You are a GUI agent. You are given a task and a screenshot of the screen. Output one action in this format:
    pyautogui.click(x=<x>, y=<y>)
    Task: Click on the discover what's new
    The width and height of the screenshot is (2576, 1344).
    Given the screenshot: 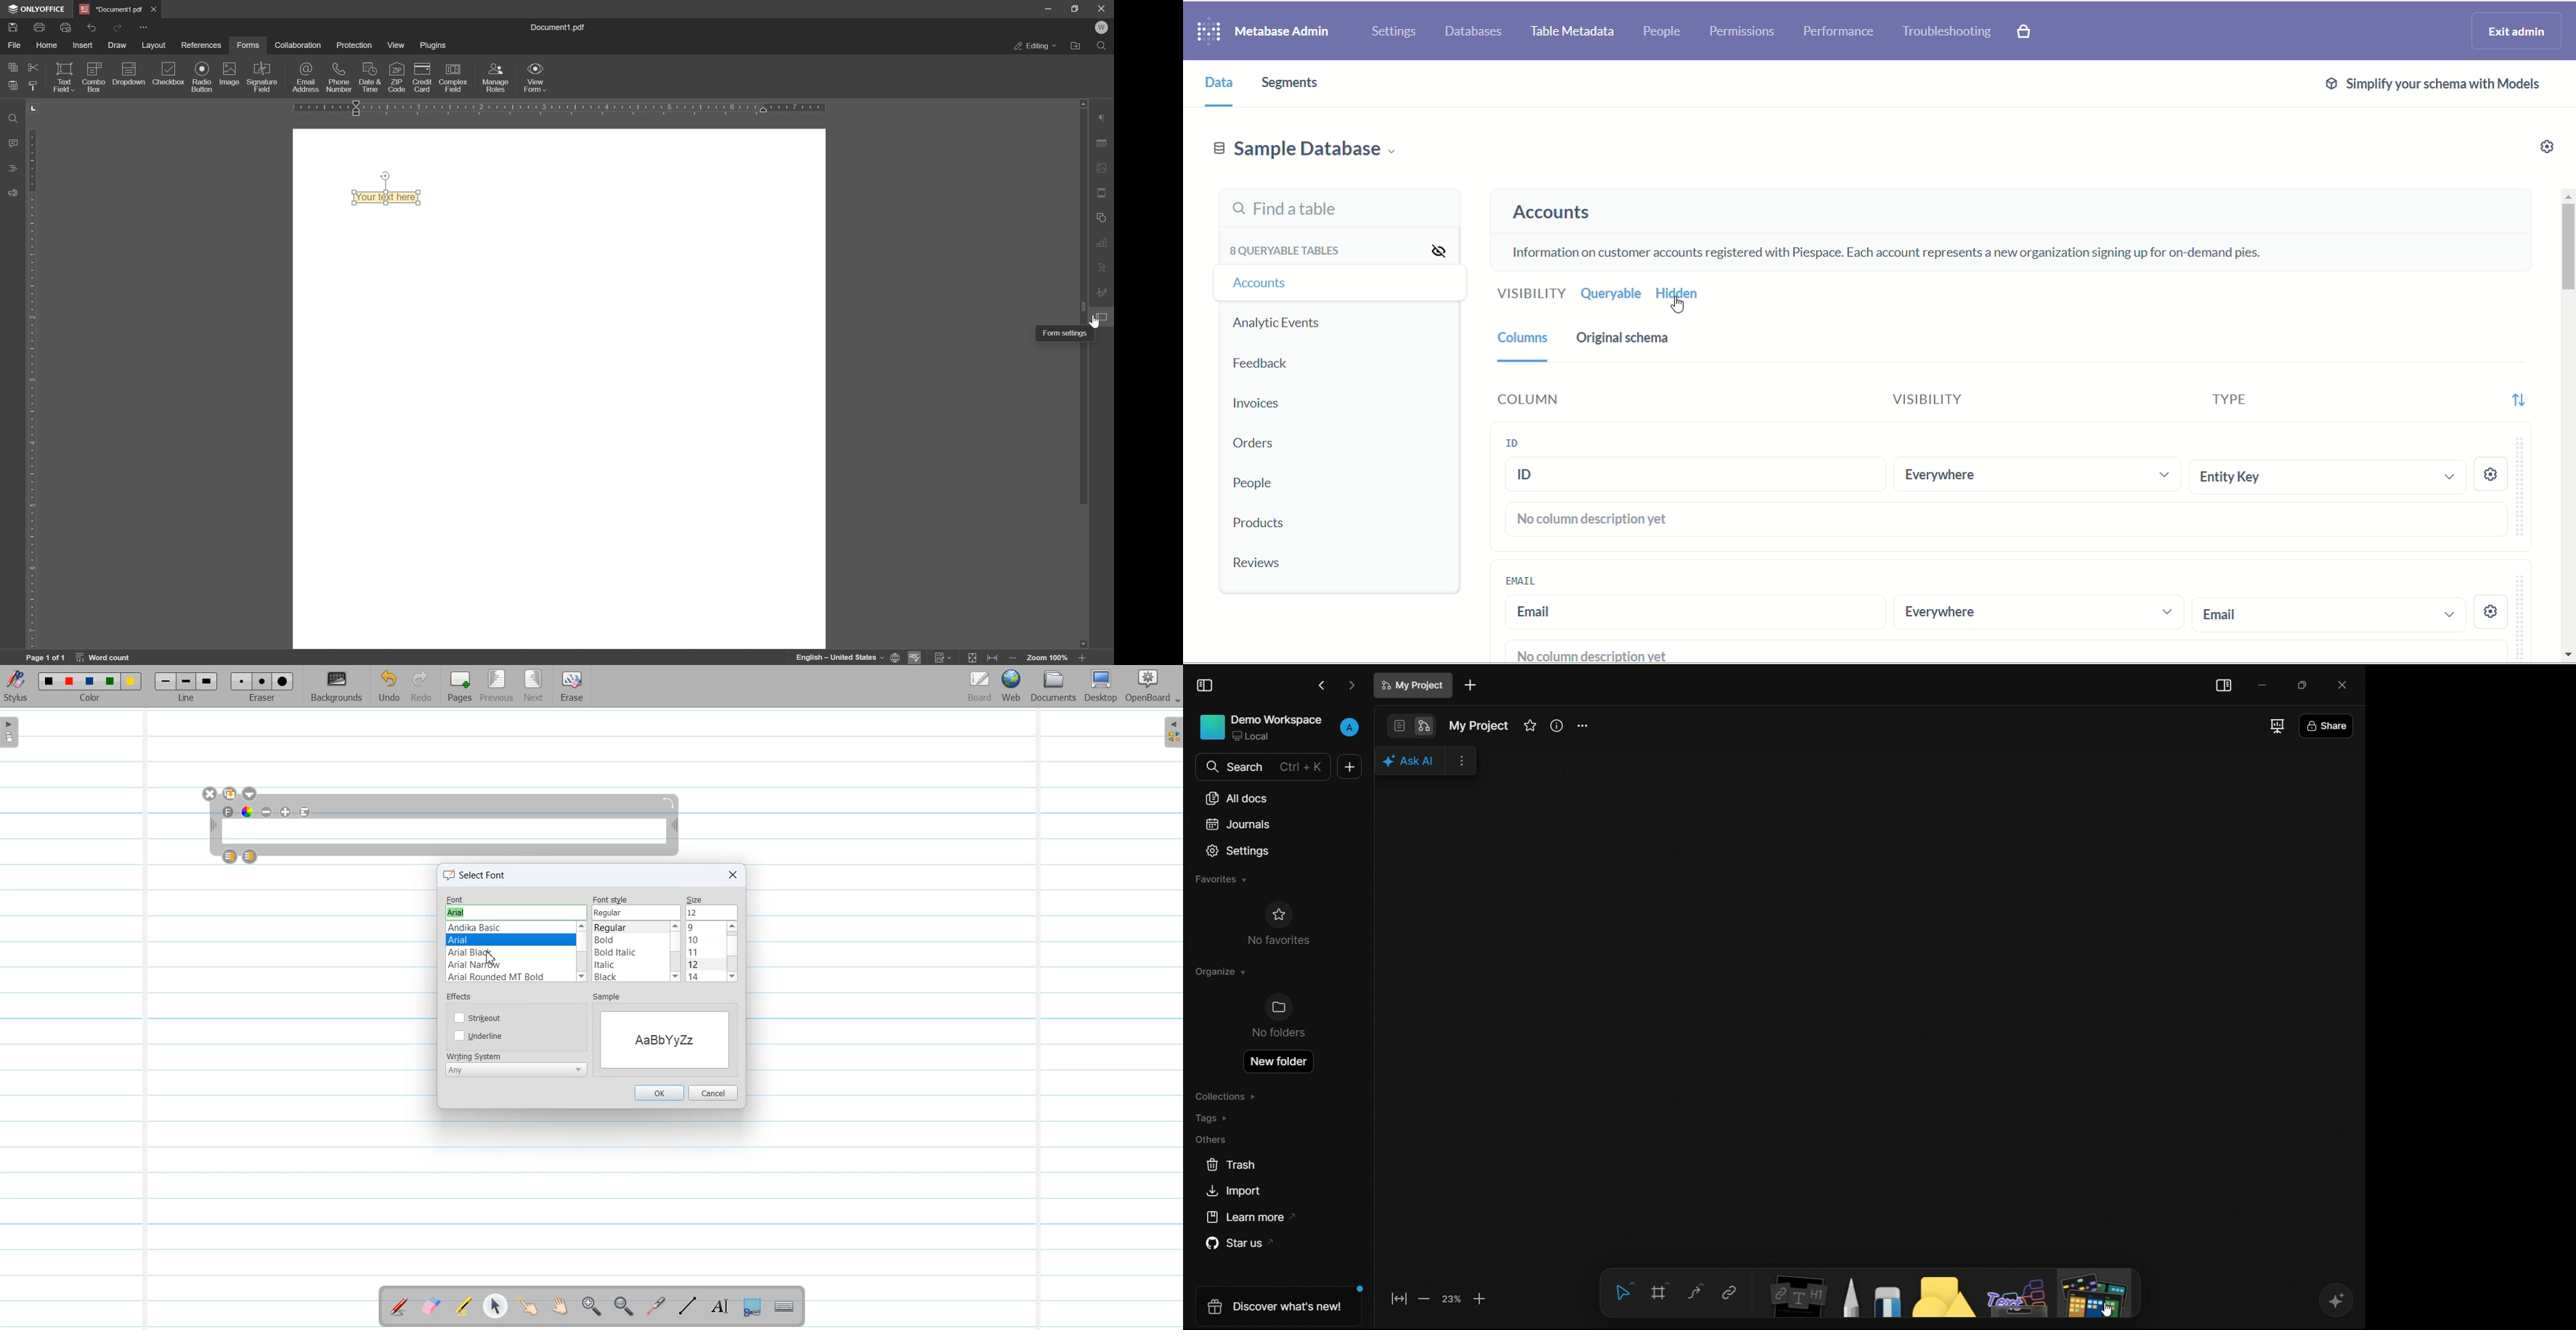 What is the action you would take?
    pyautogui.click(x=1282, y=1305)
    